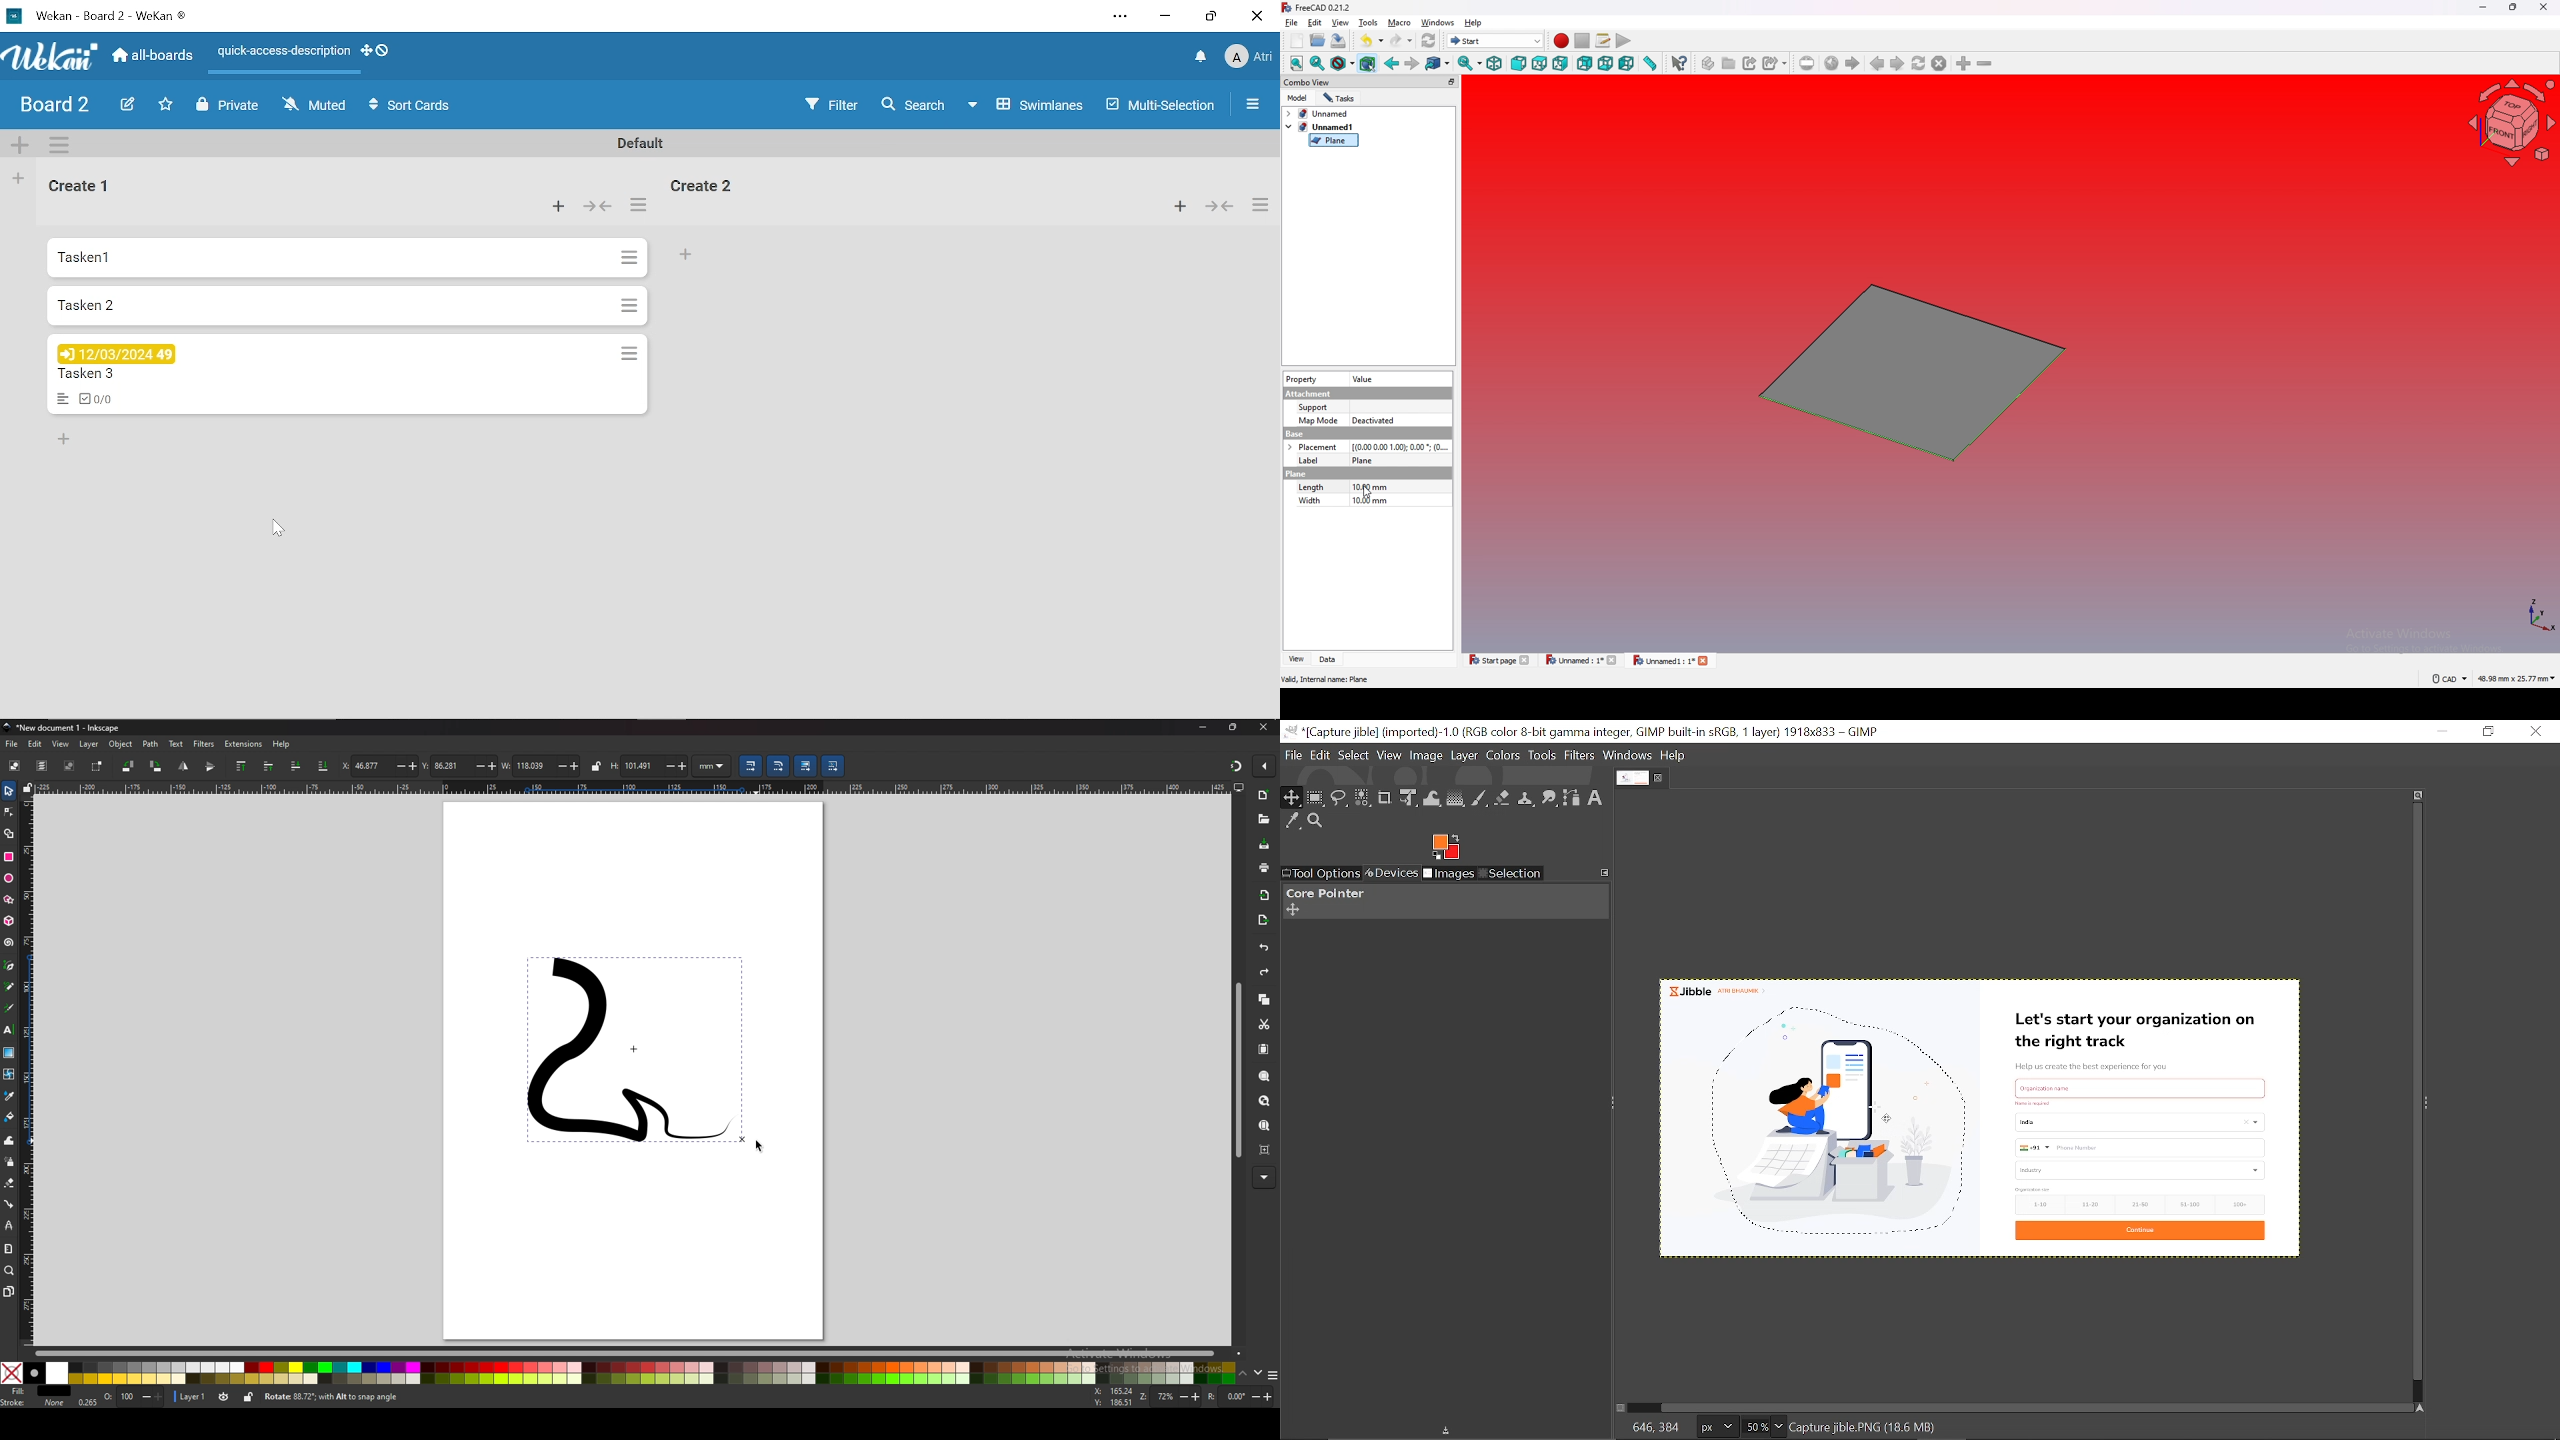  I want to click on Zoom tool, so click(1316, 821).